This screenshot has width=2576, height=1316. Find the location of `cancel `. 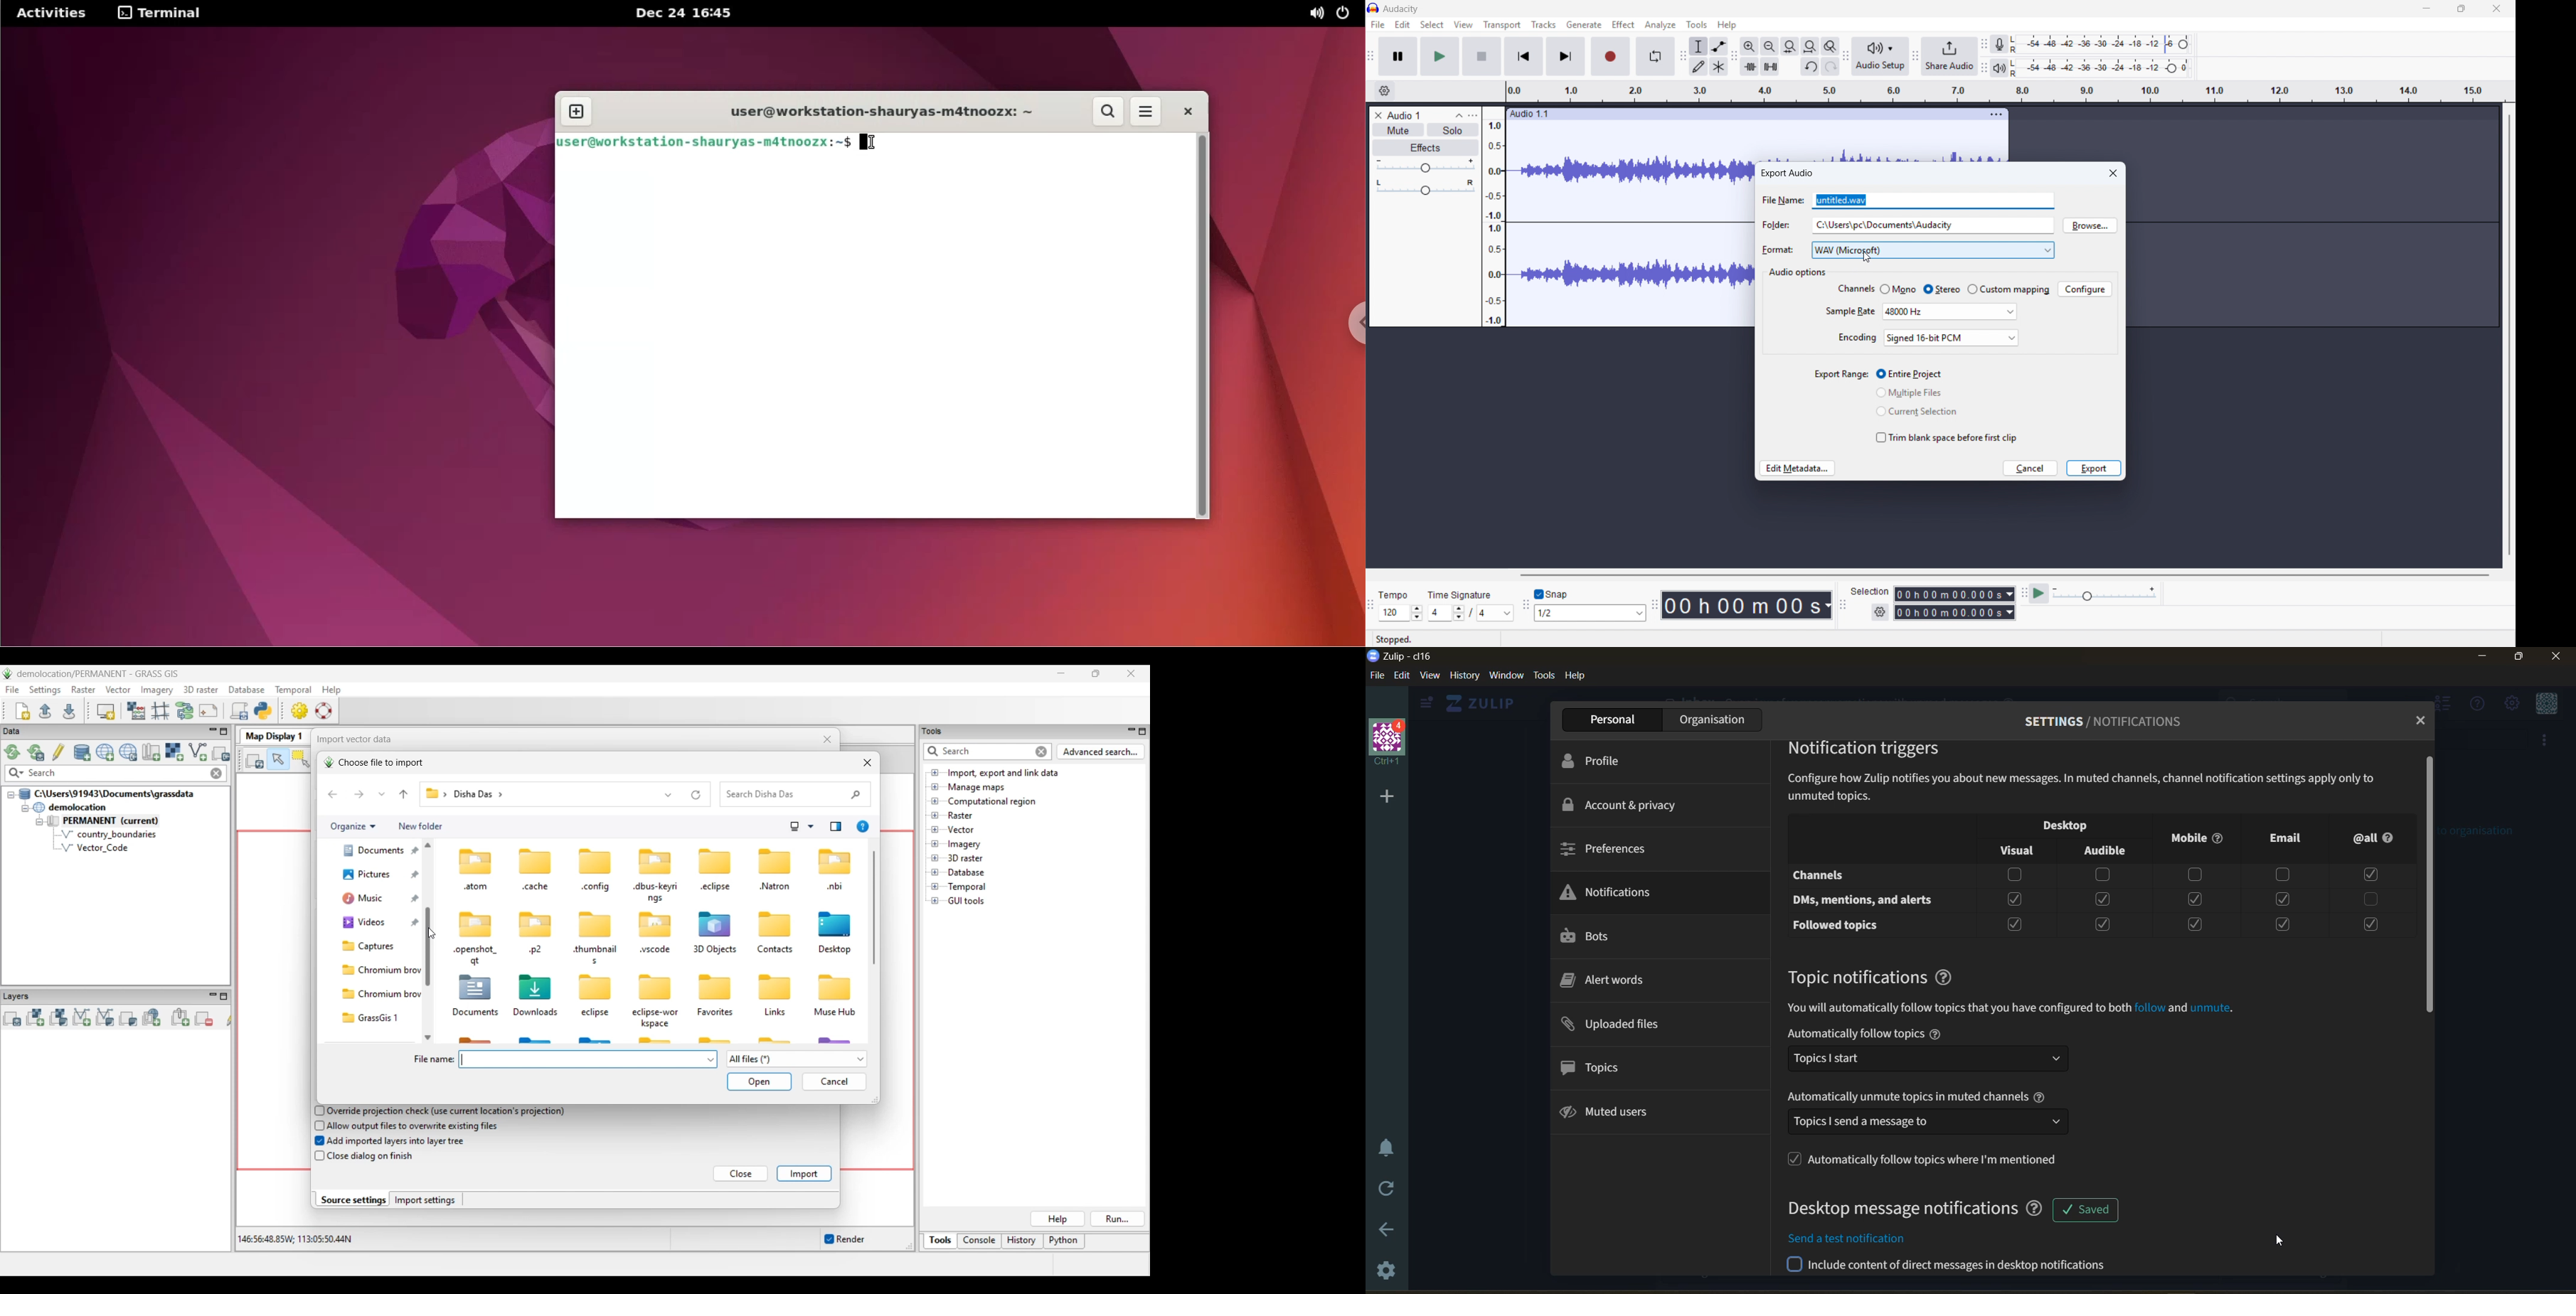

cancel  is located at coordinates (2031, 468).